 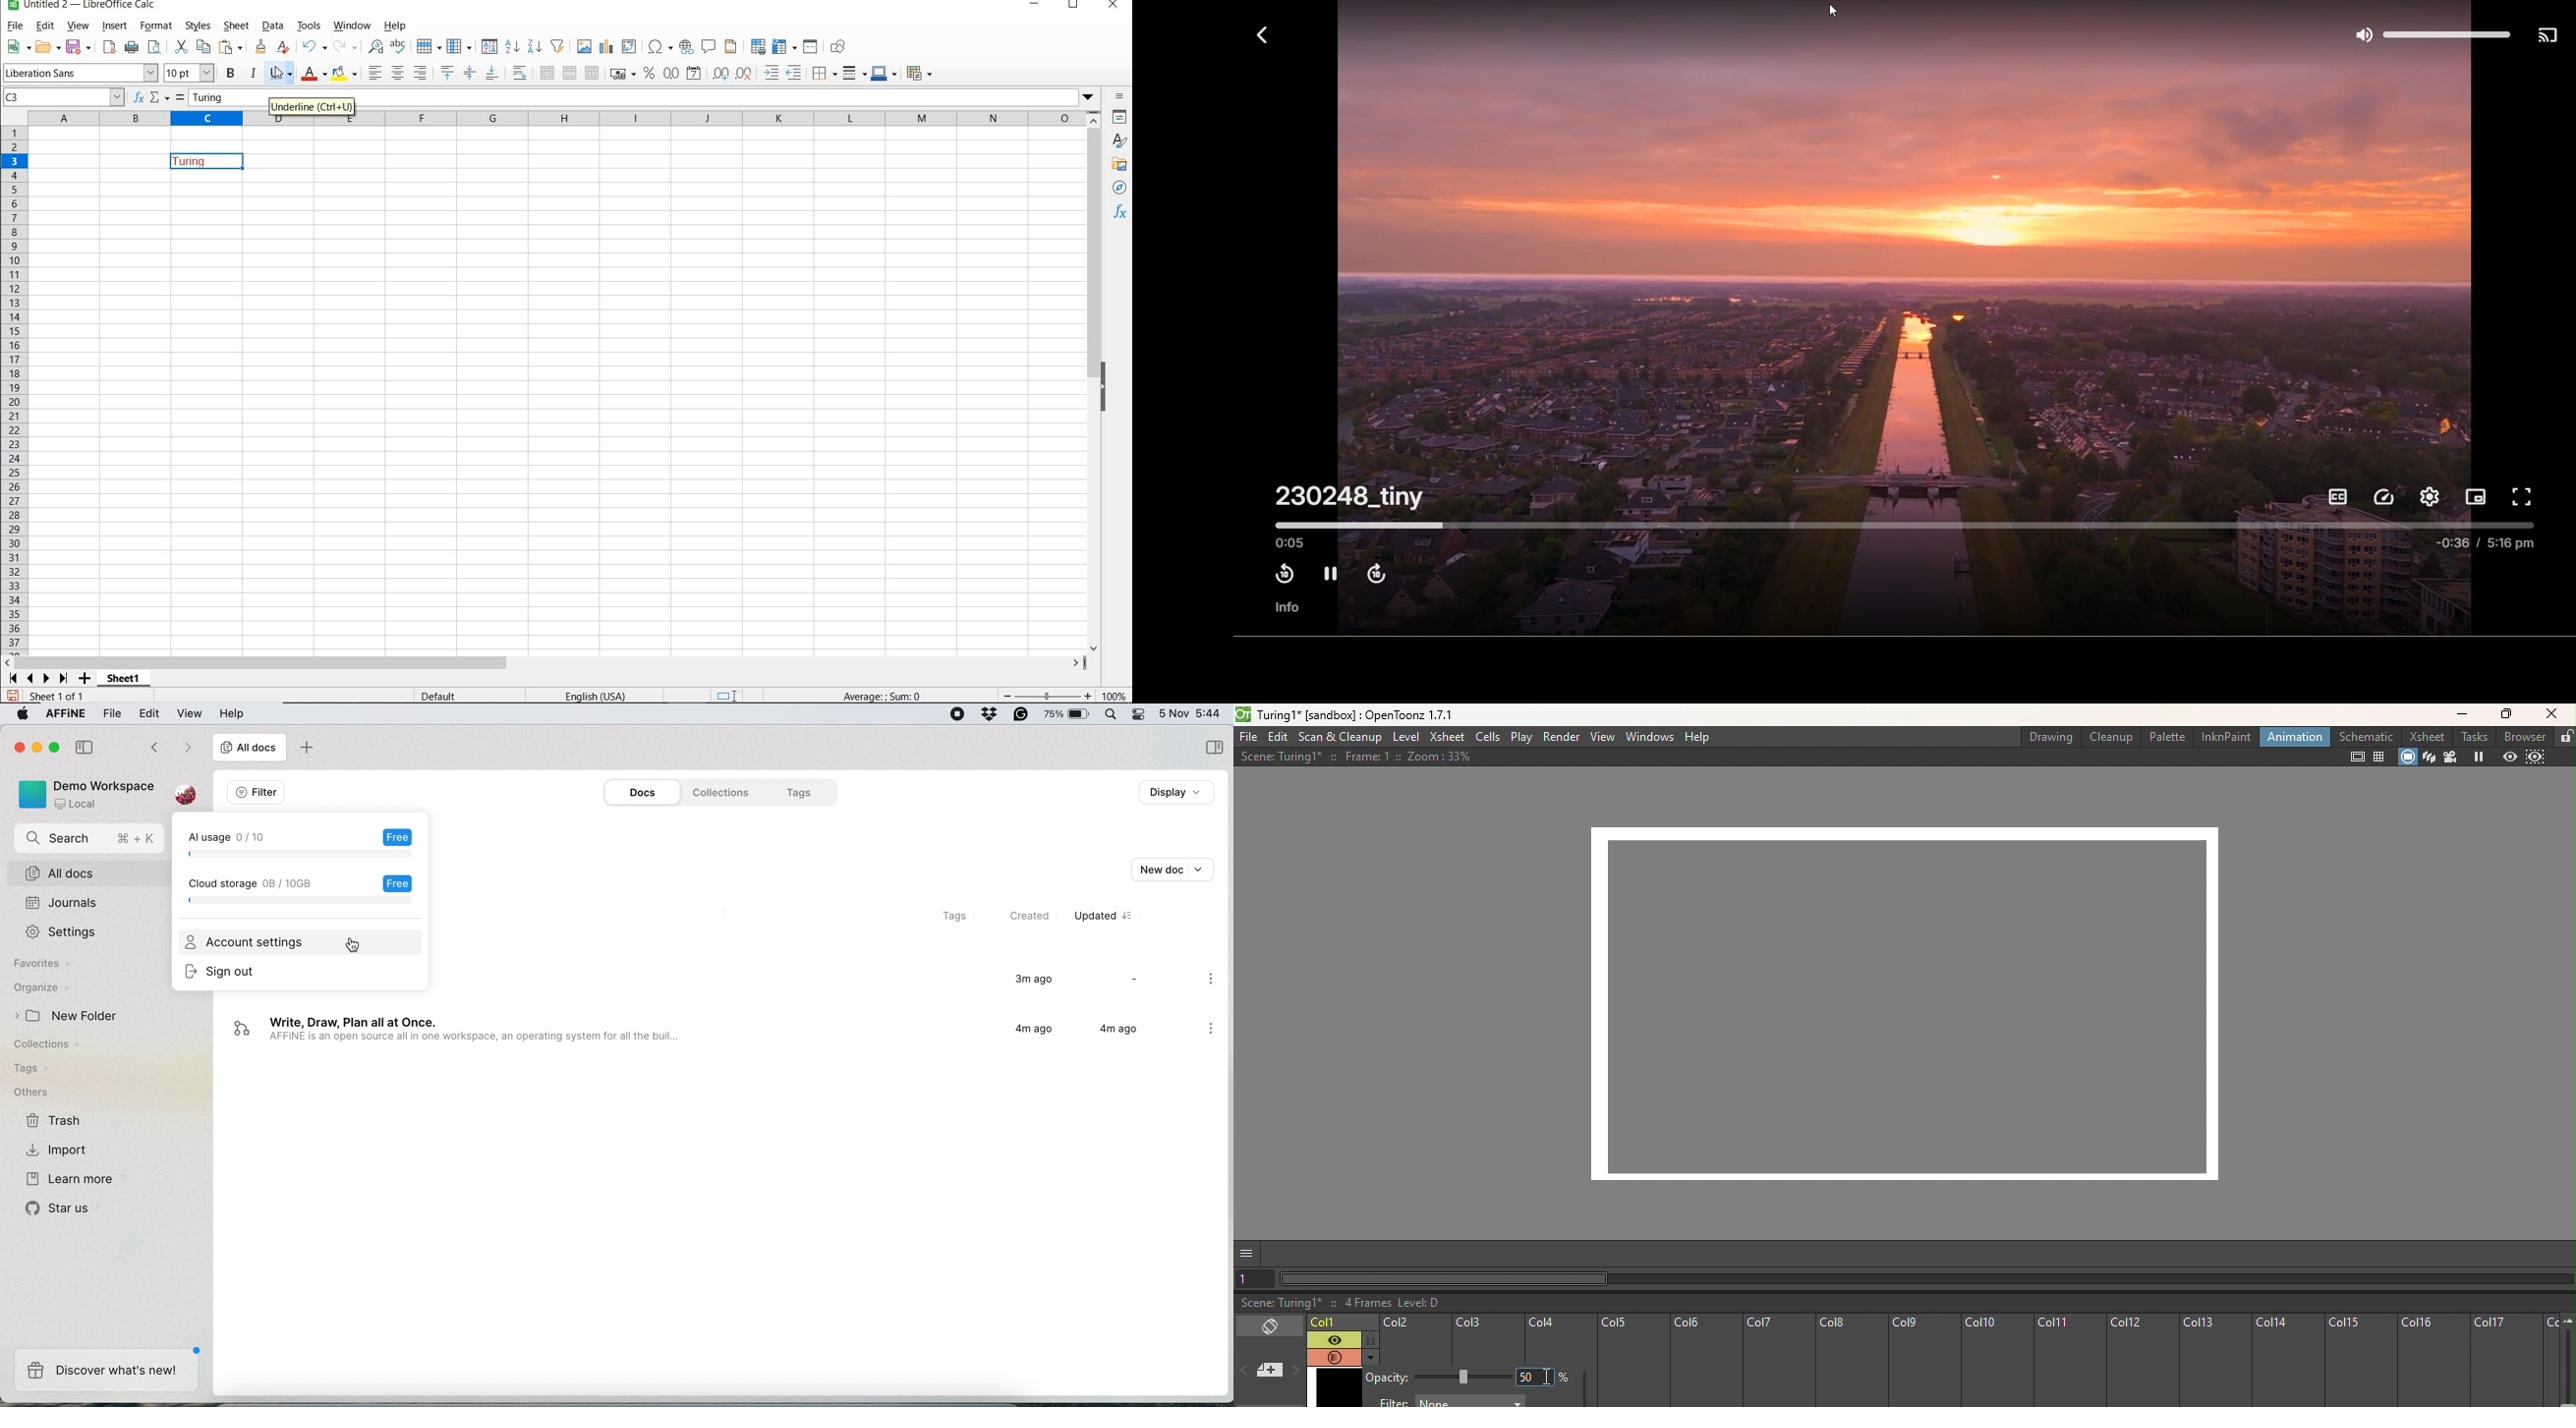 I want to click on ROWS, so click(x=14, y=392).